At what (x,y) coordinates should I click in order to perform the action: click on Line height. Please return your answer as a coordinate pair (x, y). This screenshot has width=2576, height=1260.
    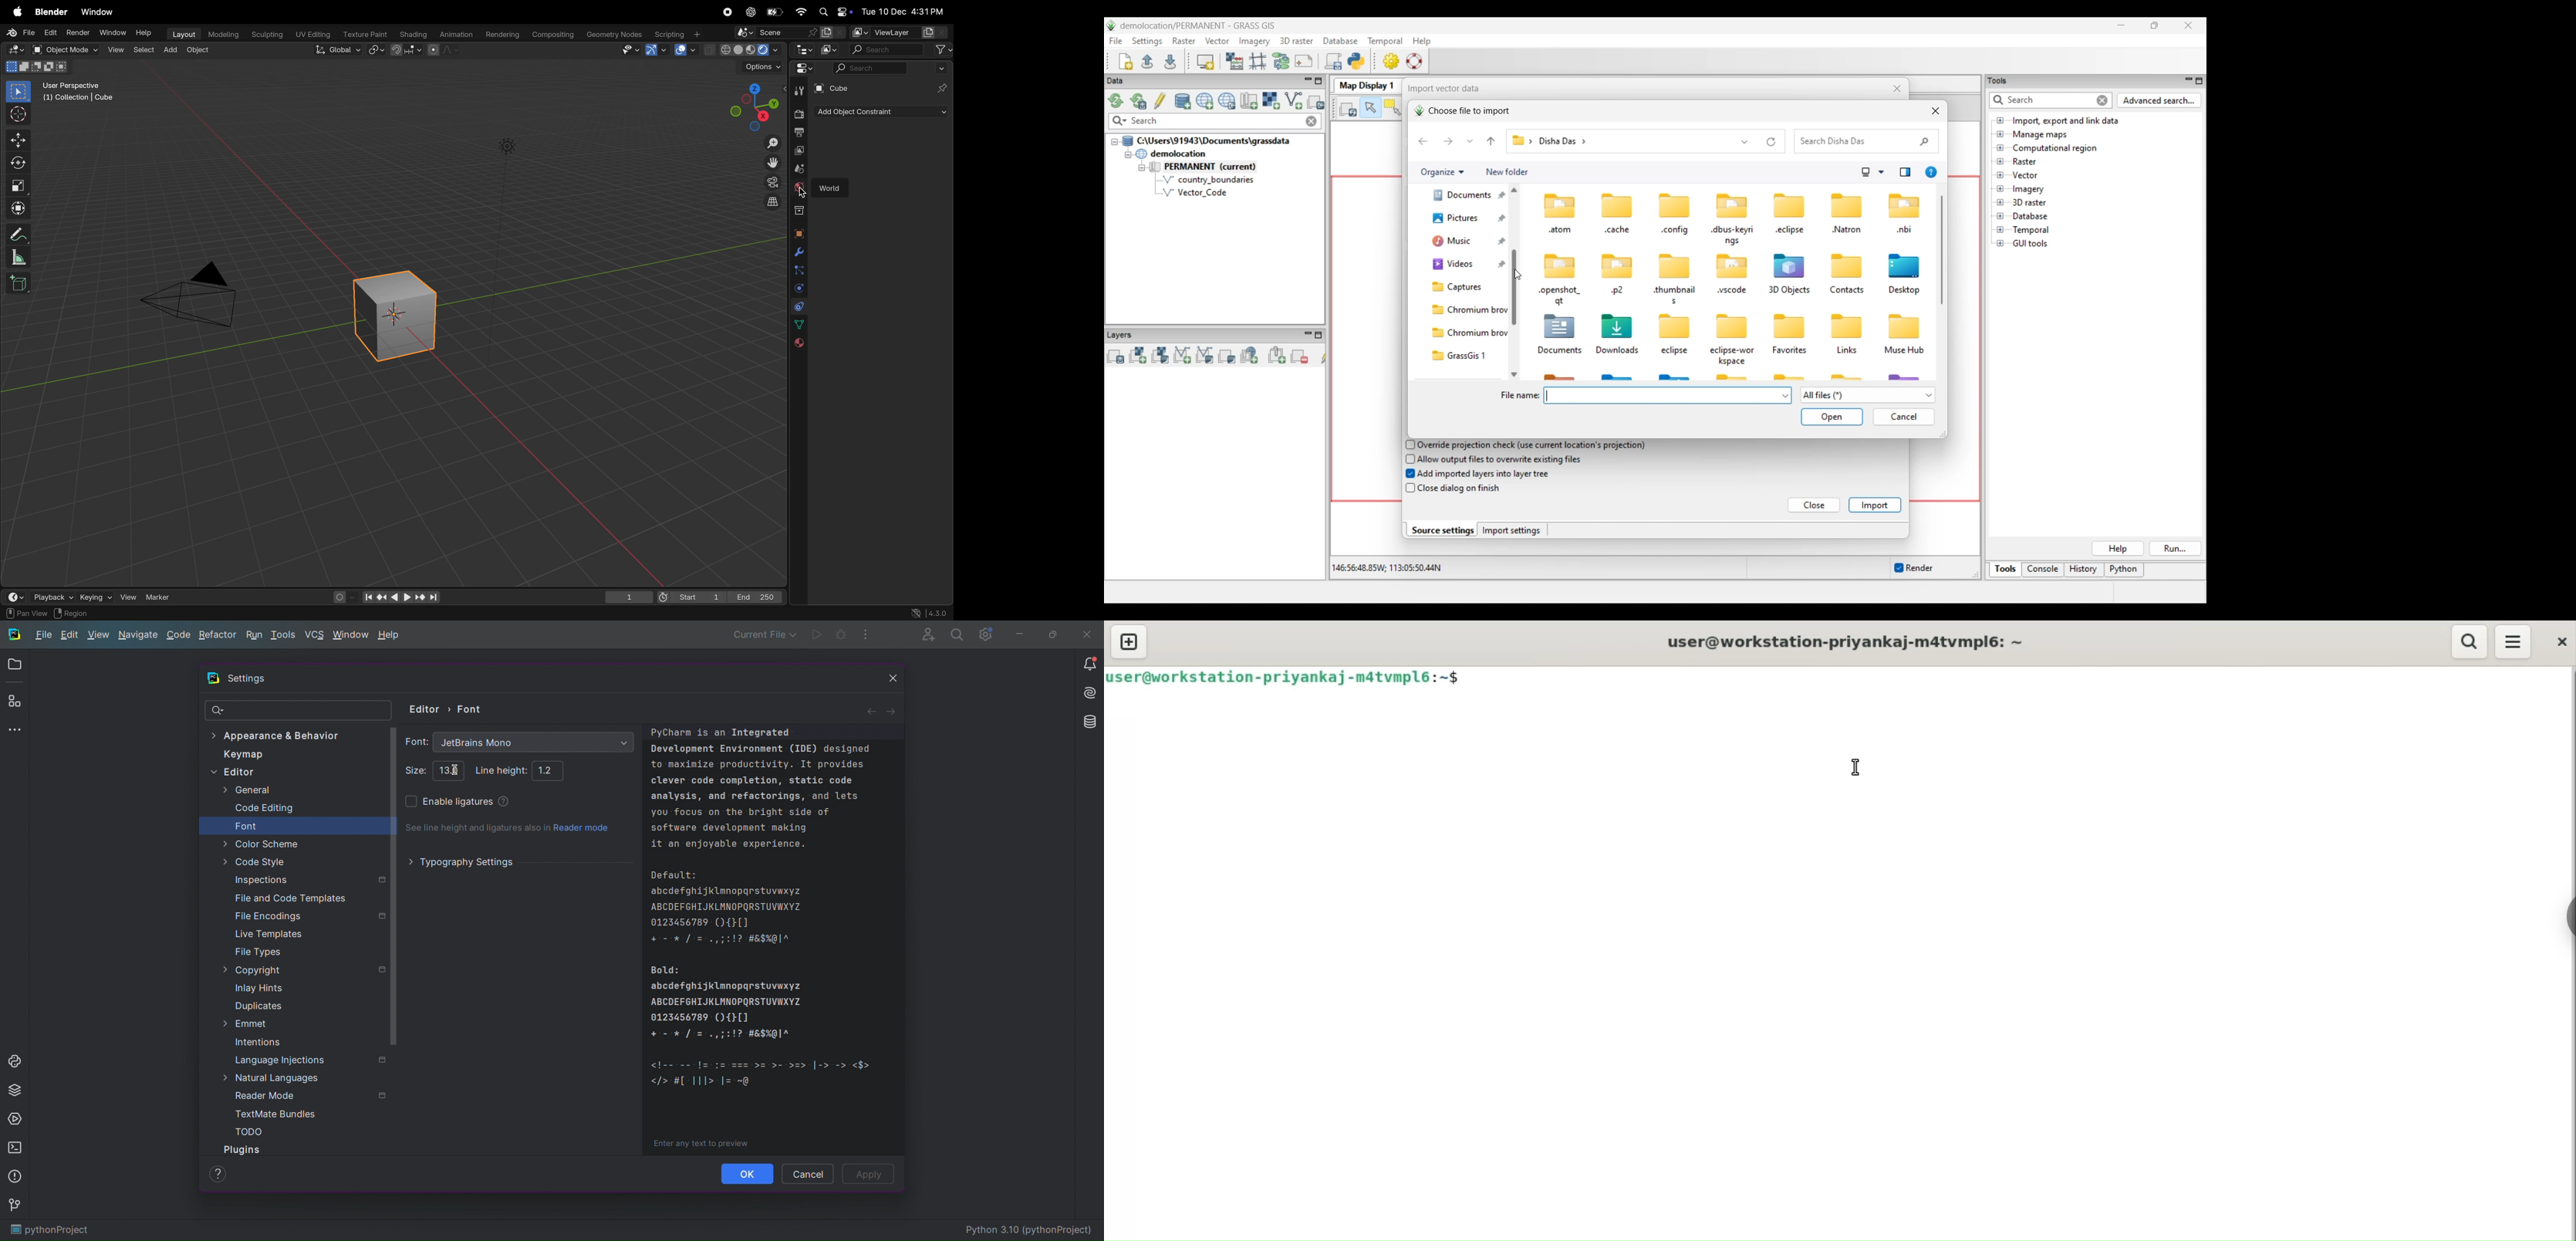
    Looking at the image, I should click on (497, 770).